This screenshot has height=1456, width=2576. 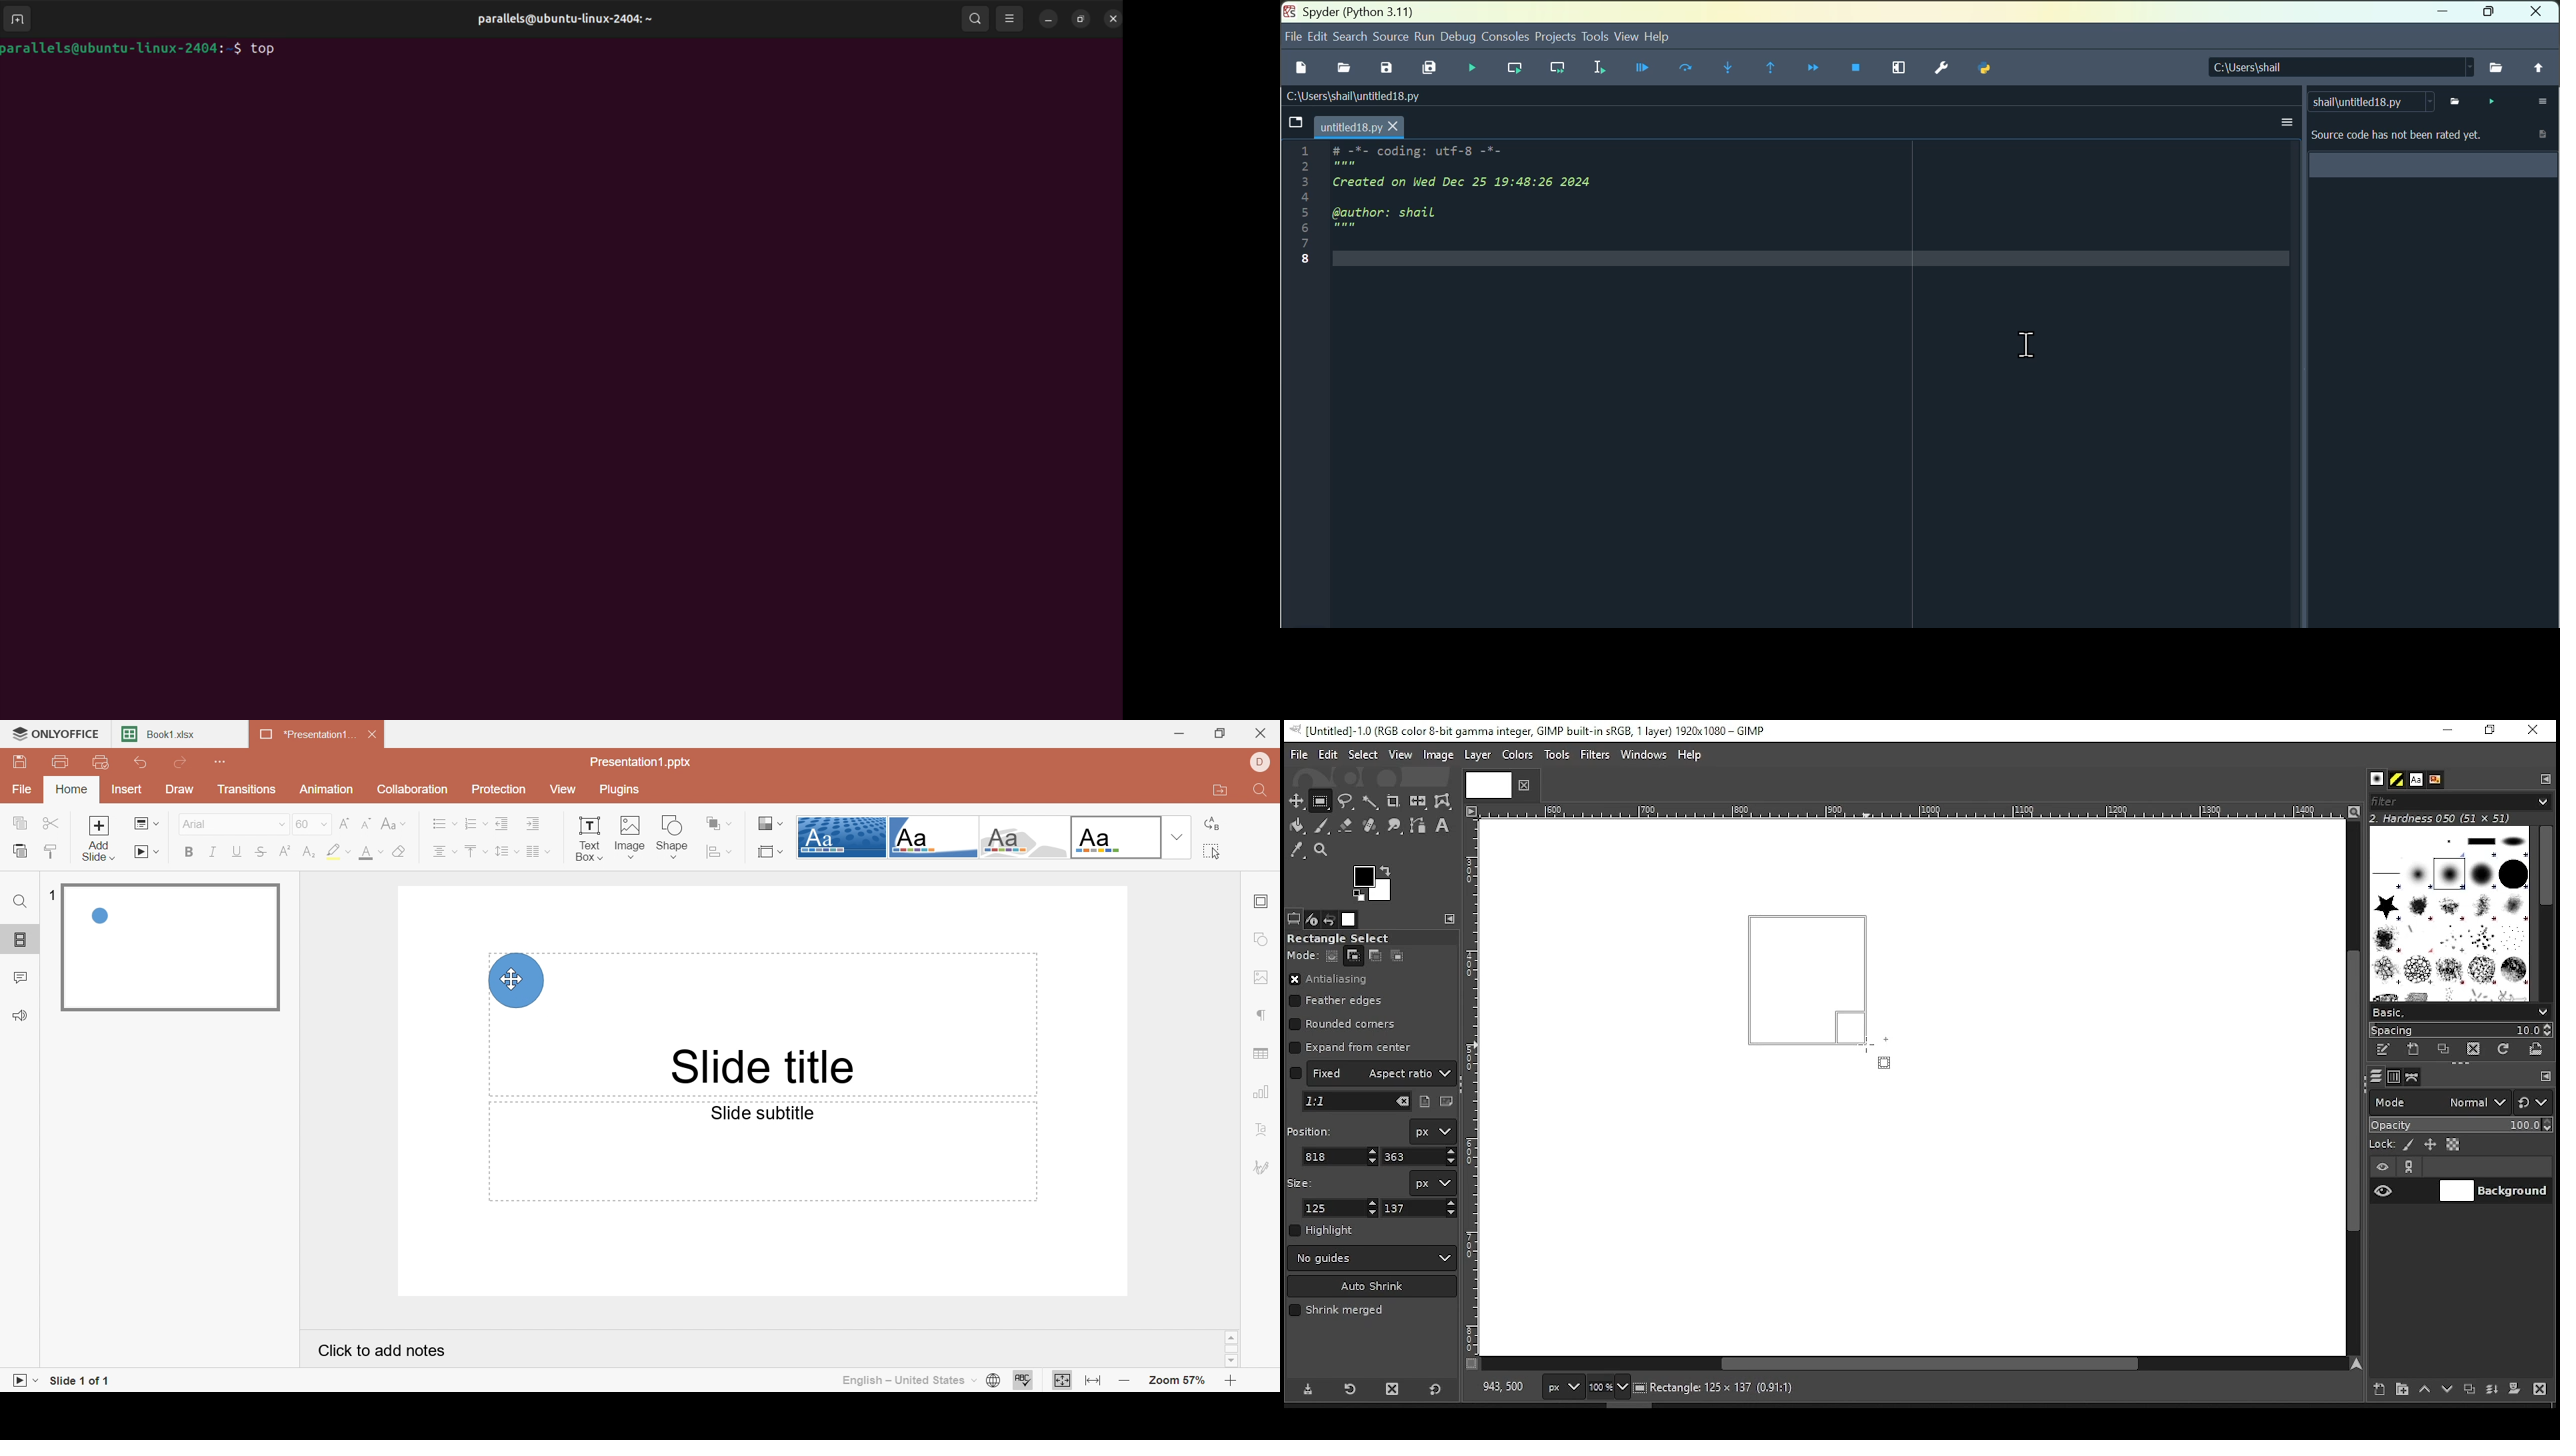 What do you see at coordinates (345, 822) in the screenshot?
I see `Increment font size` at bounding box center [345, 822].